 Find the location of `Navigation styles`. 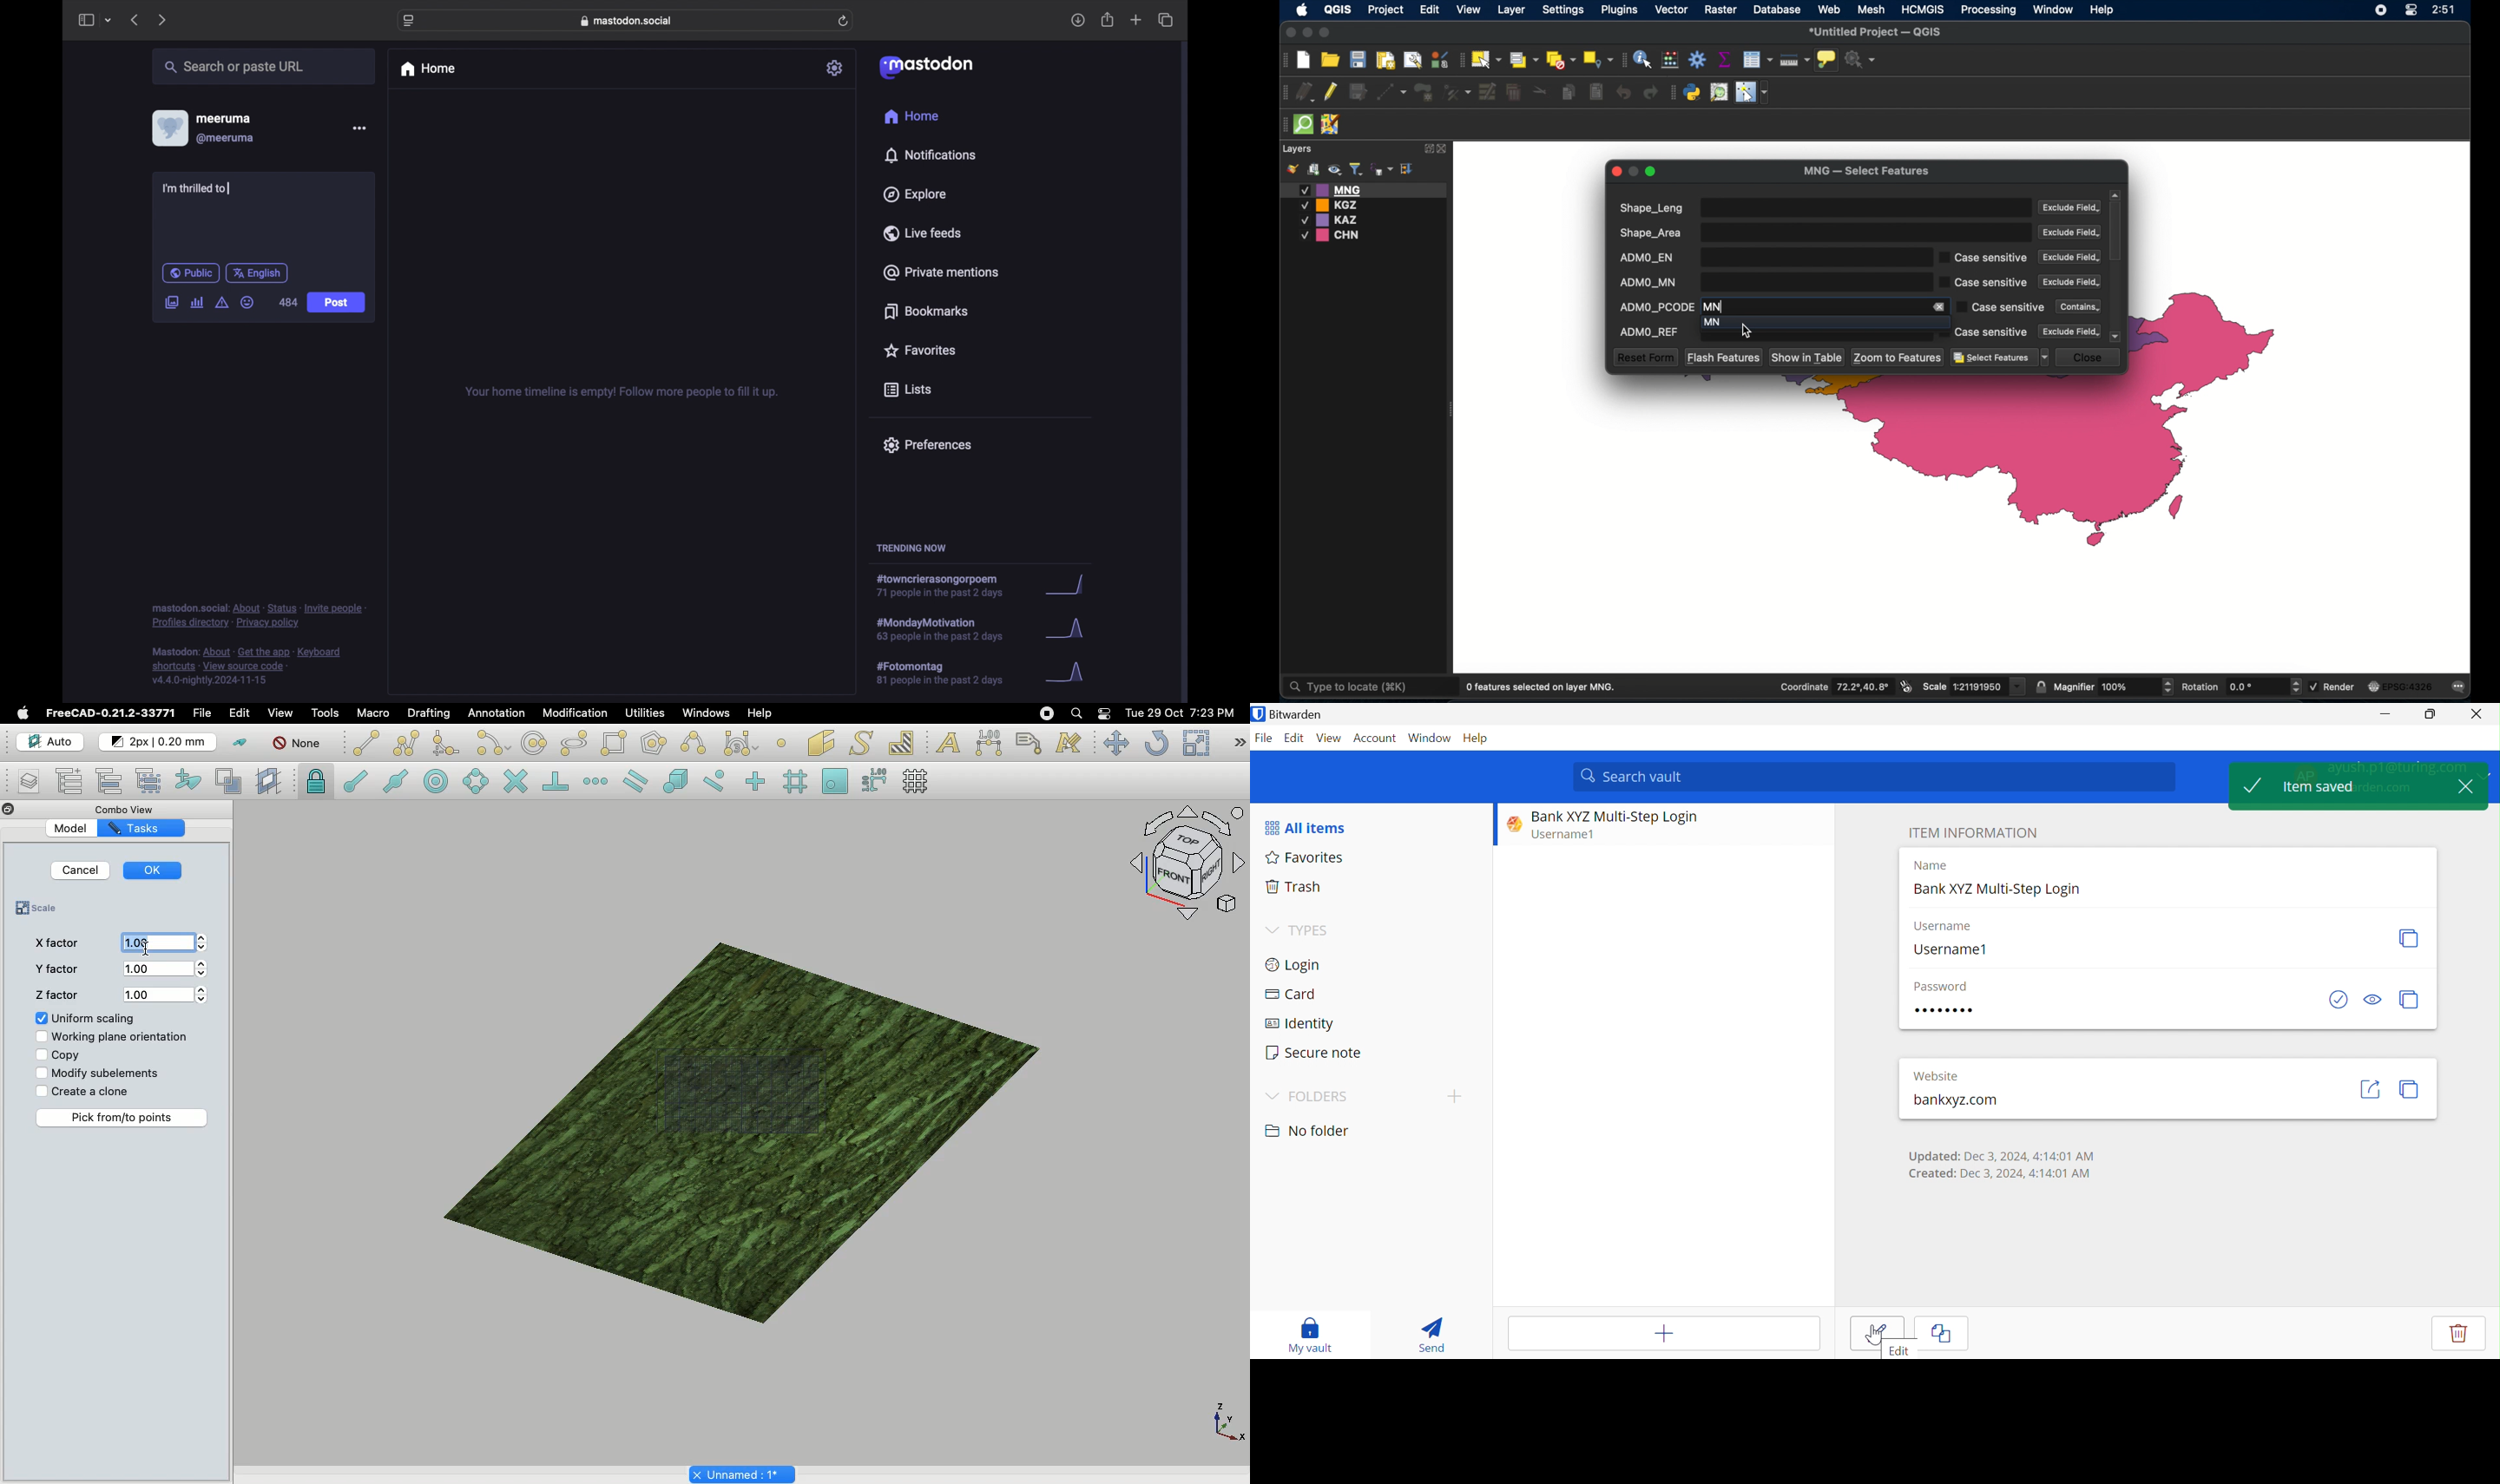

Navigation styles is located at coordinates (1183, 866).